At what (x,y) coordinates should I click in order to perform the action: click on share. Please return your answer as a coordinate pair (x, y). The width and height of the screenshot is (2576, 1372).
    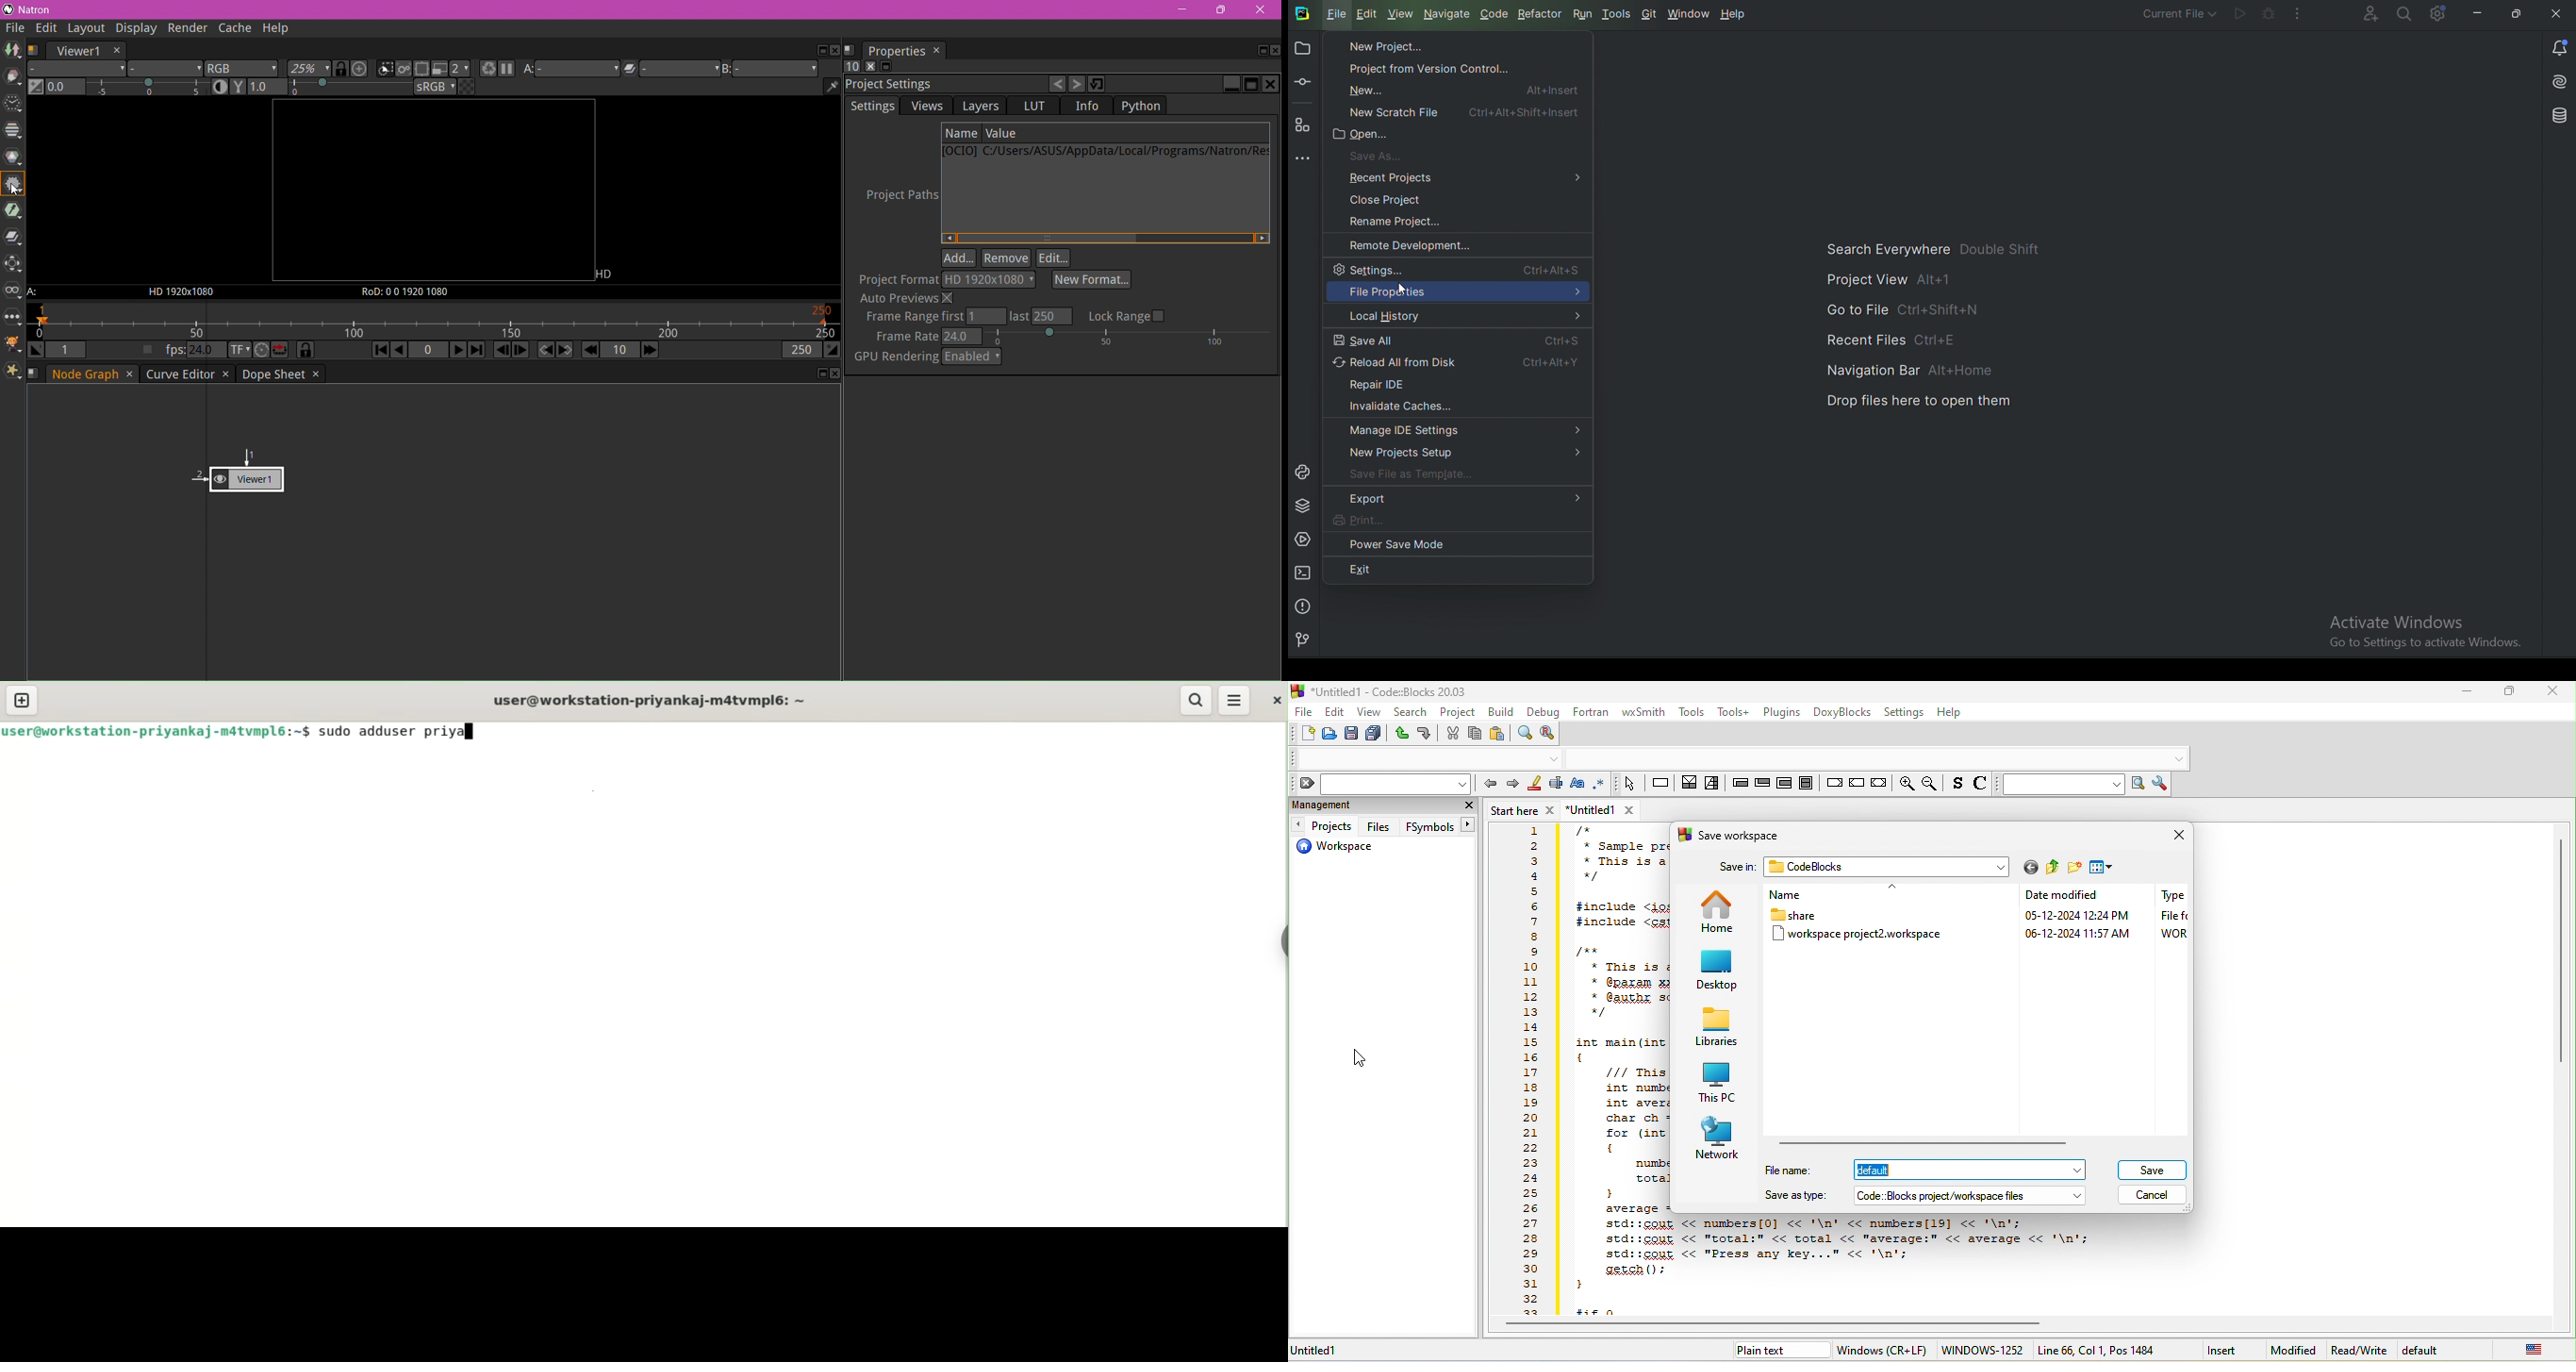
    Looking at the image, I should click on (1797, 914).